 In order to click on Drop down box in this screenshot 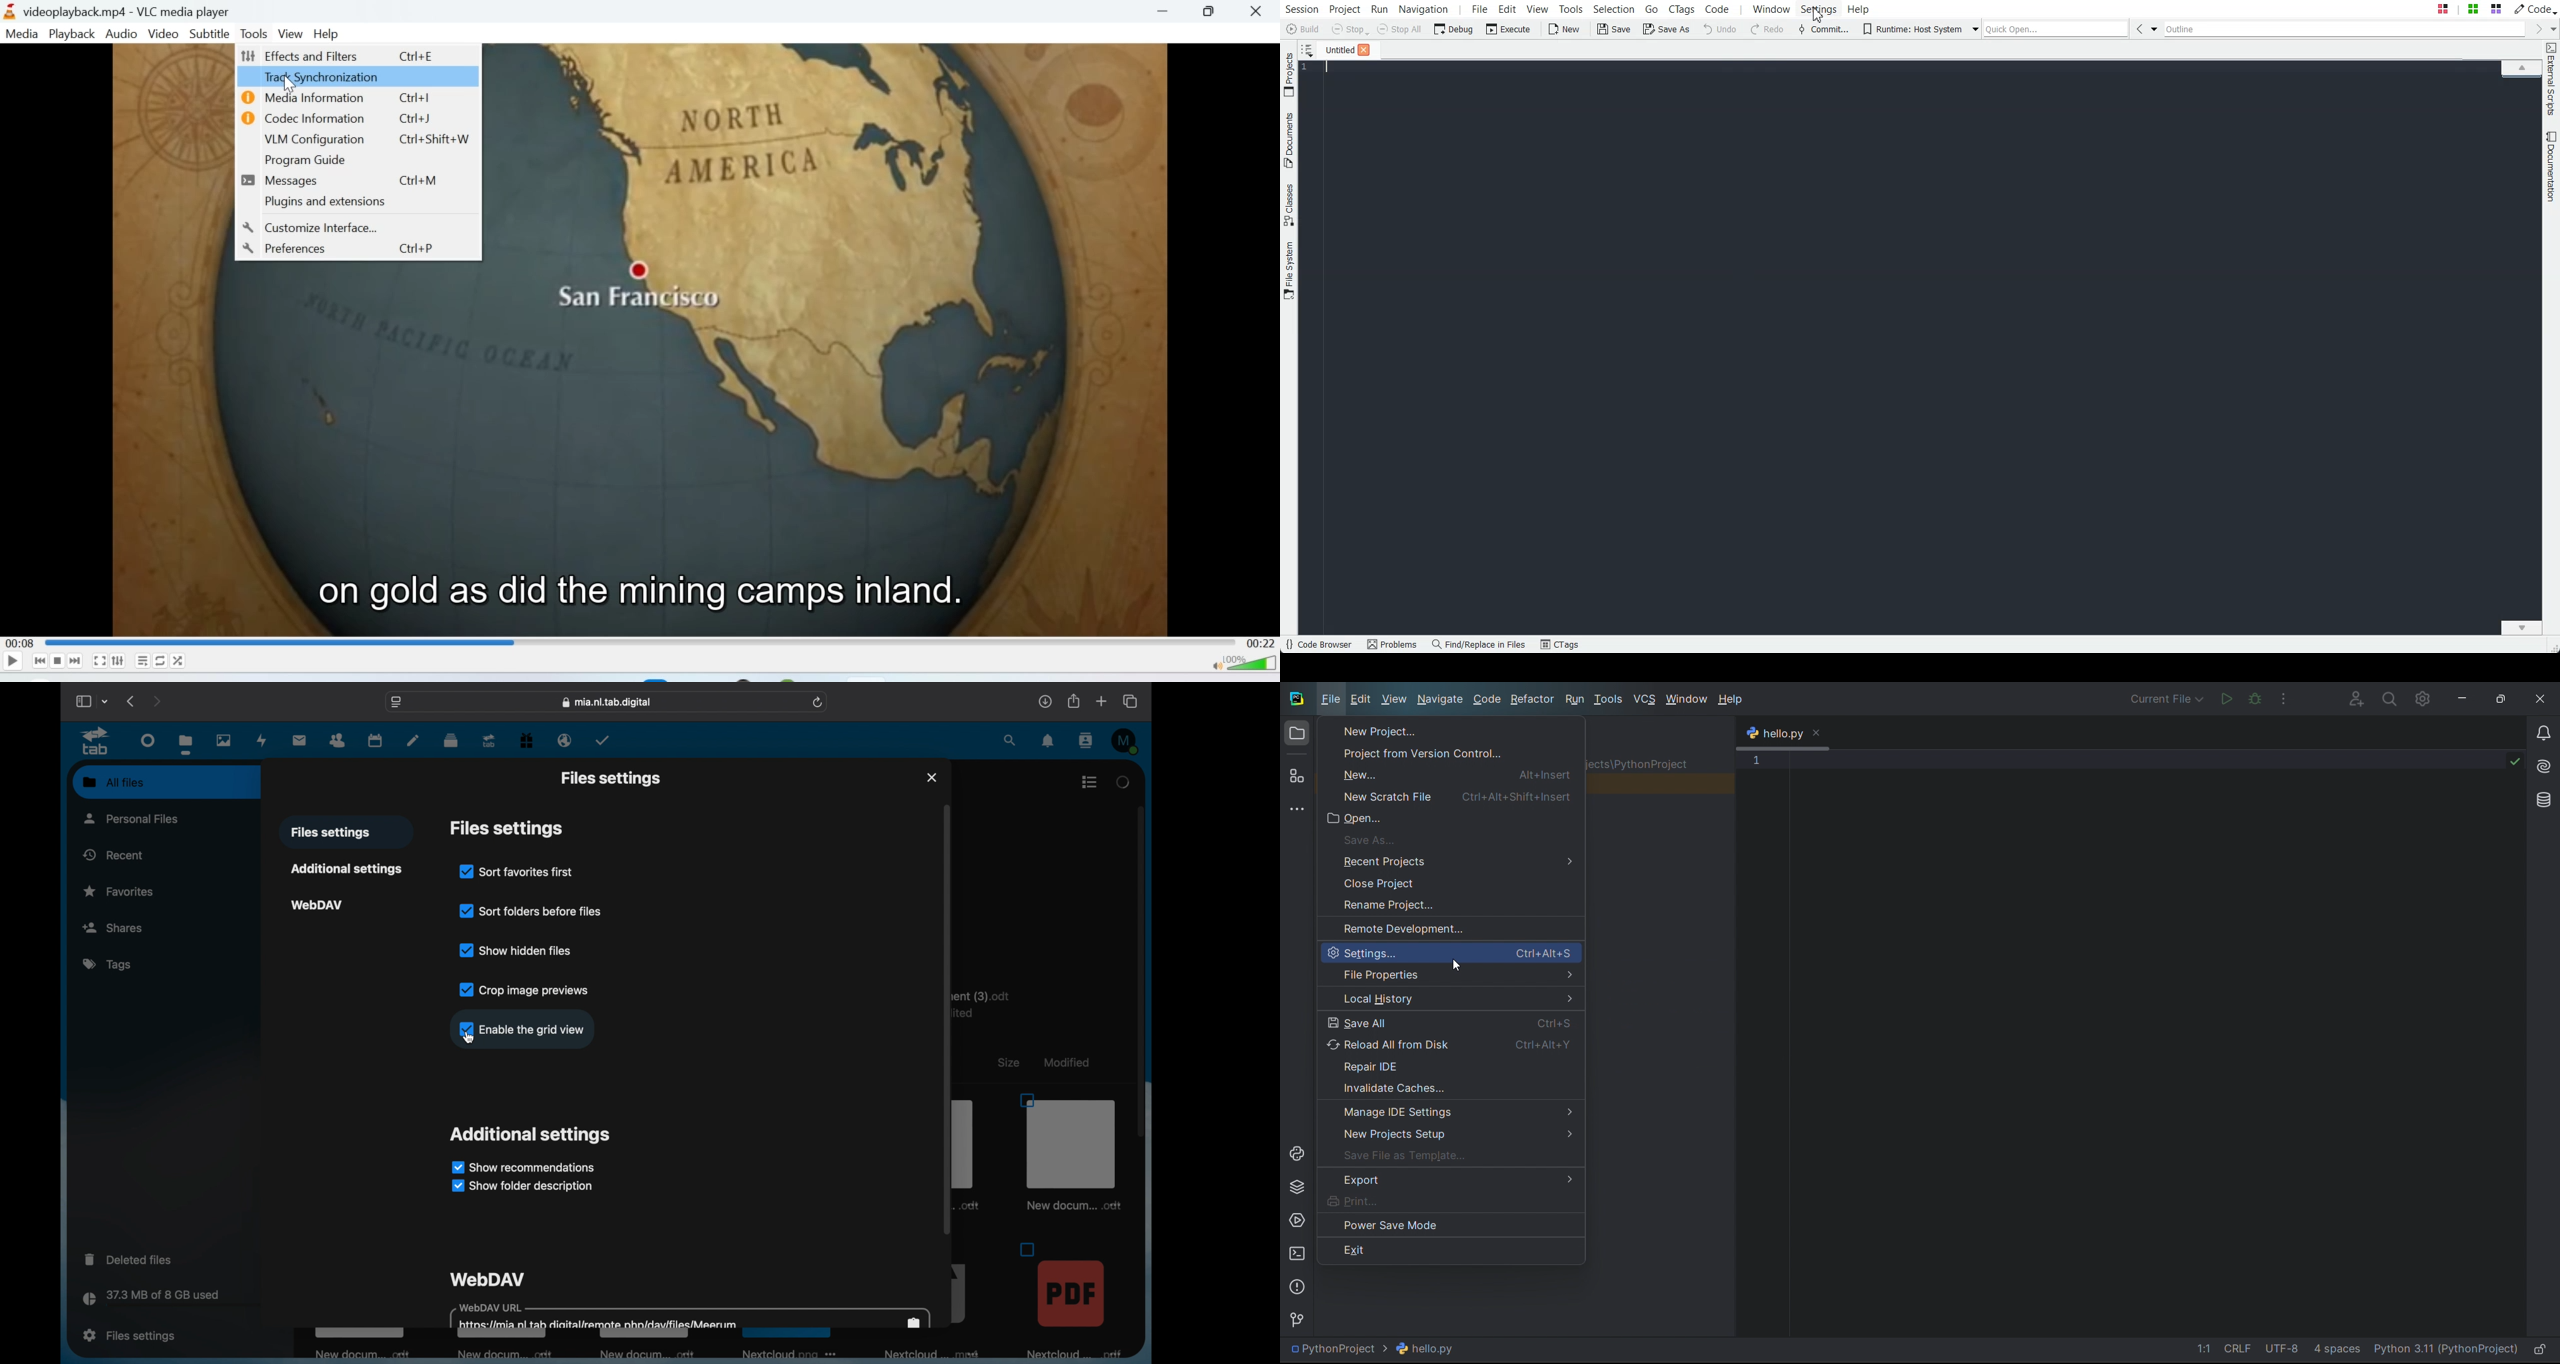, I will do `click(2552, 28)`.